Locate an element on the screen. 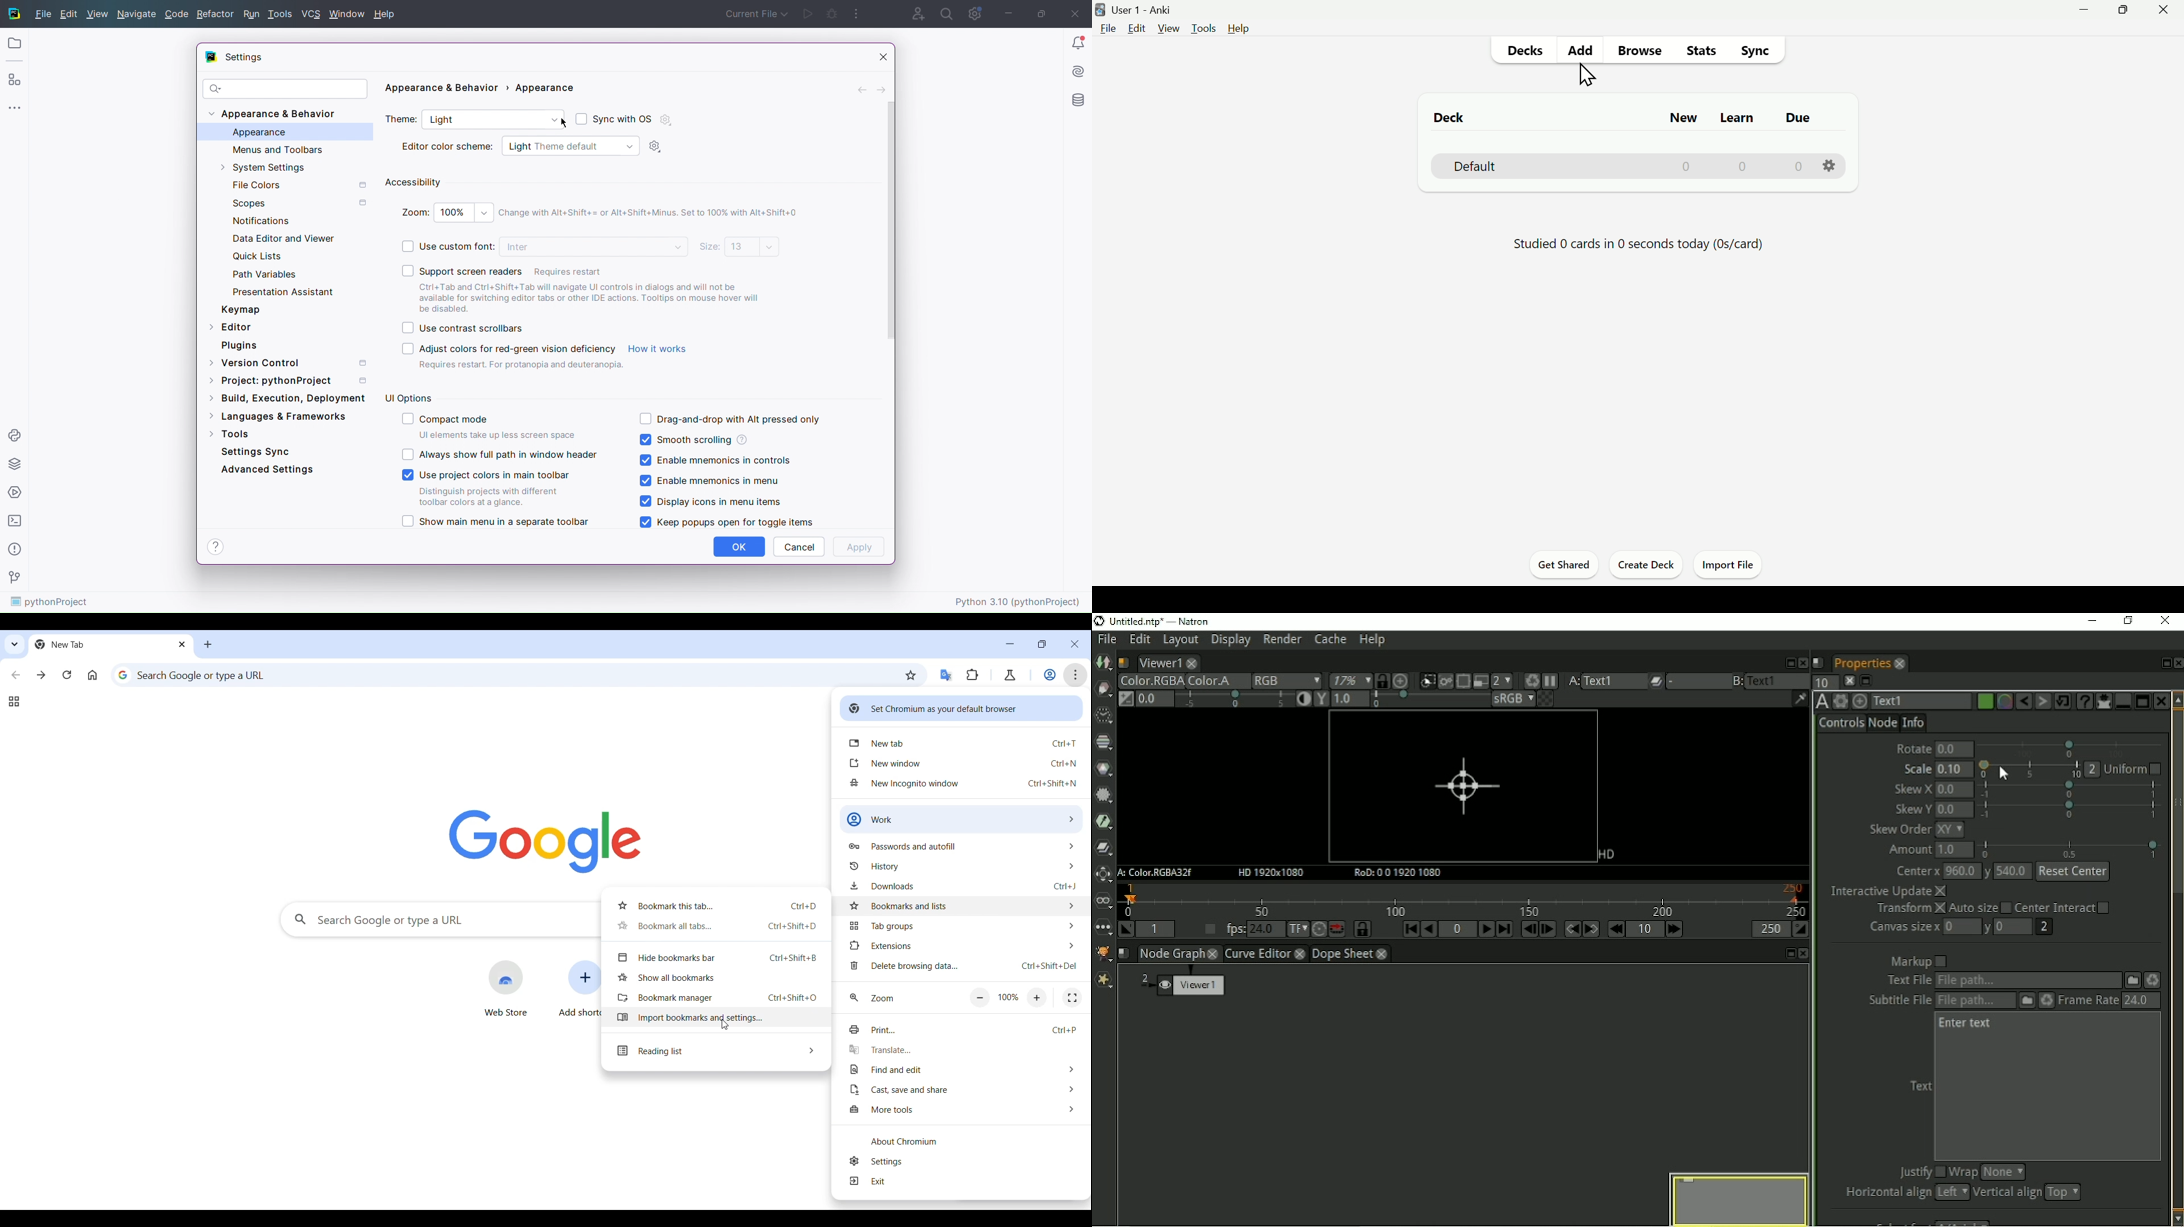 The image size is (2184, 1232). Run is located at coordinates (809, 14).